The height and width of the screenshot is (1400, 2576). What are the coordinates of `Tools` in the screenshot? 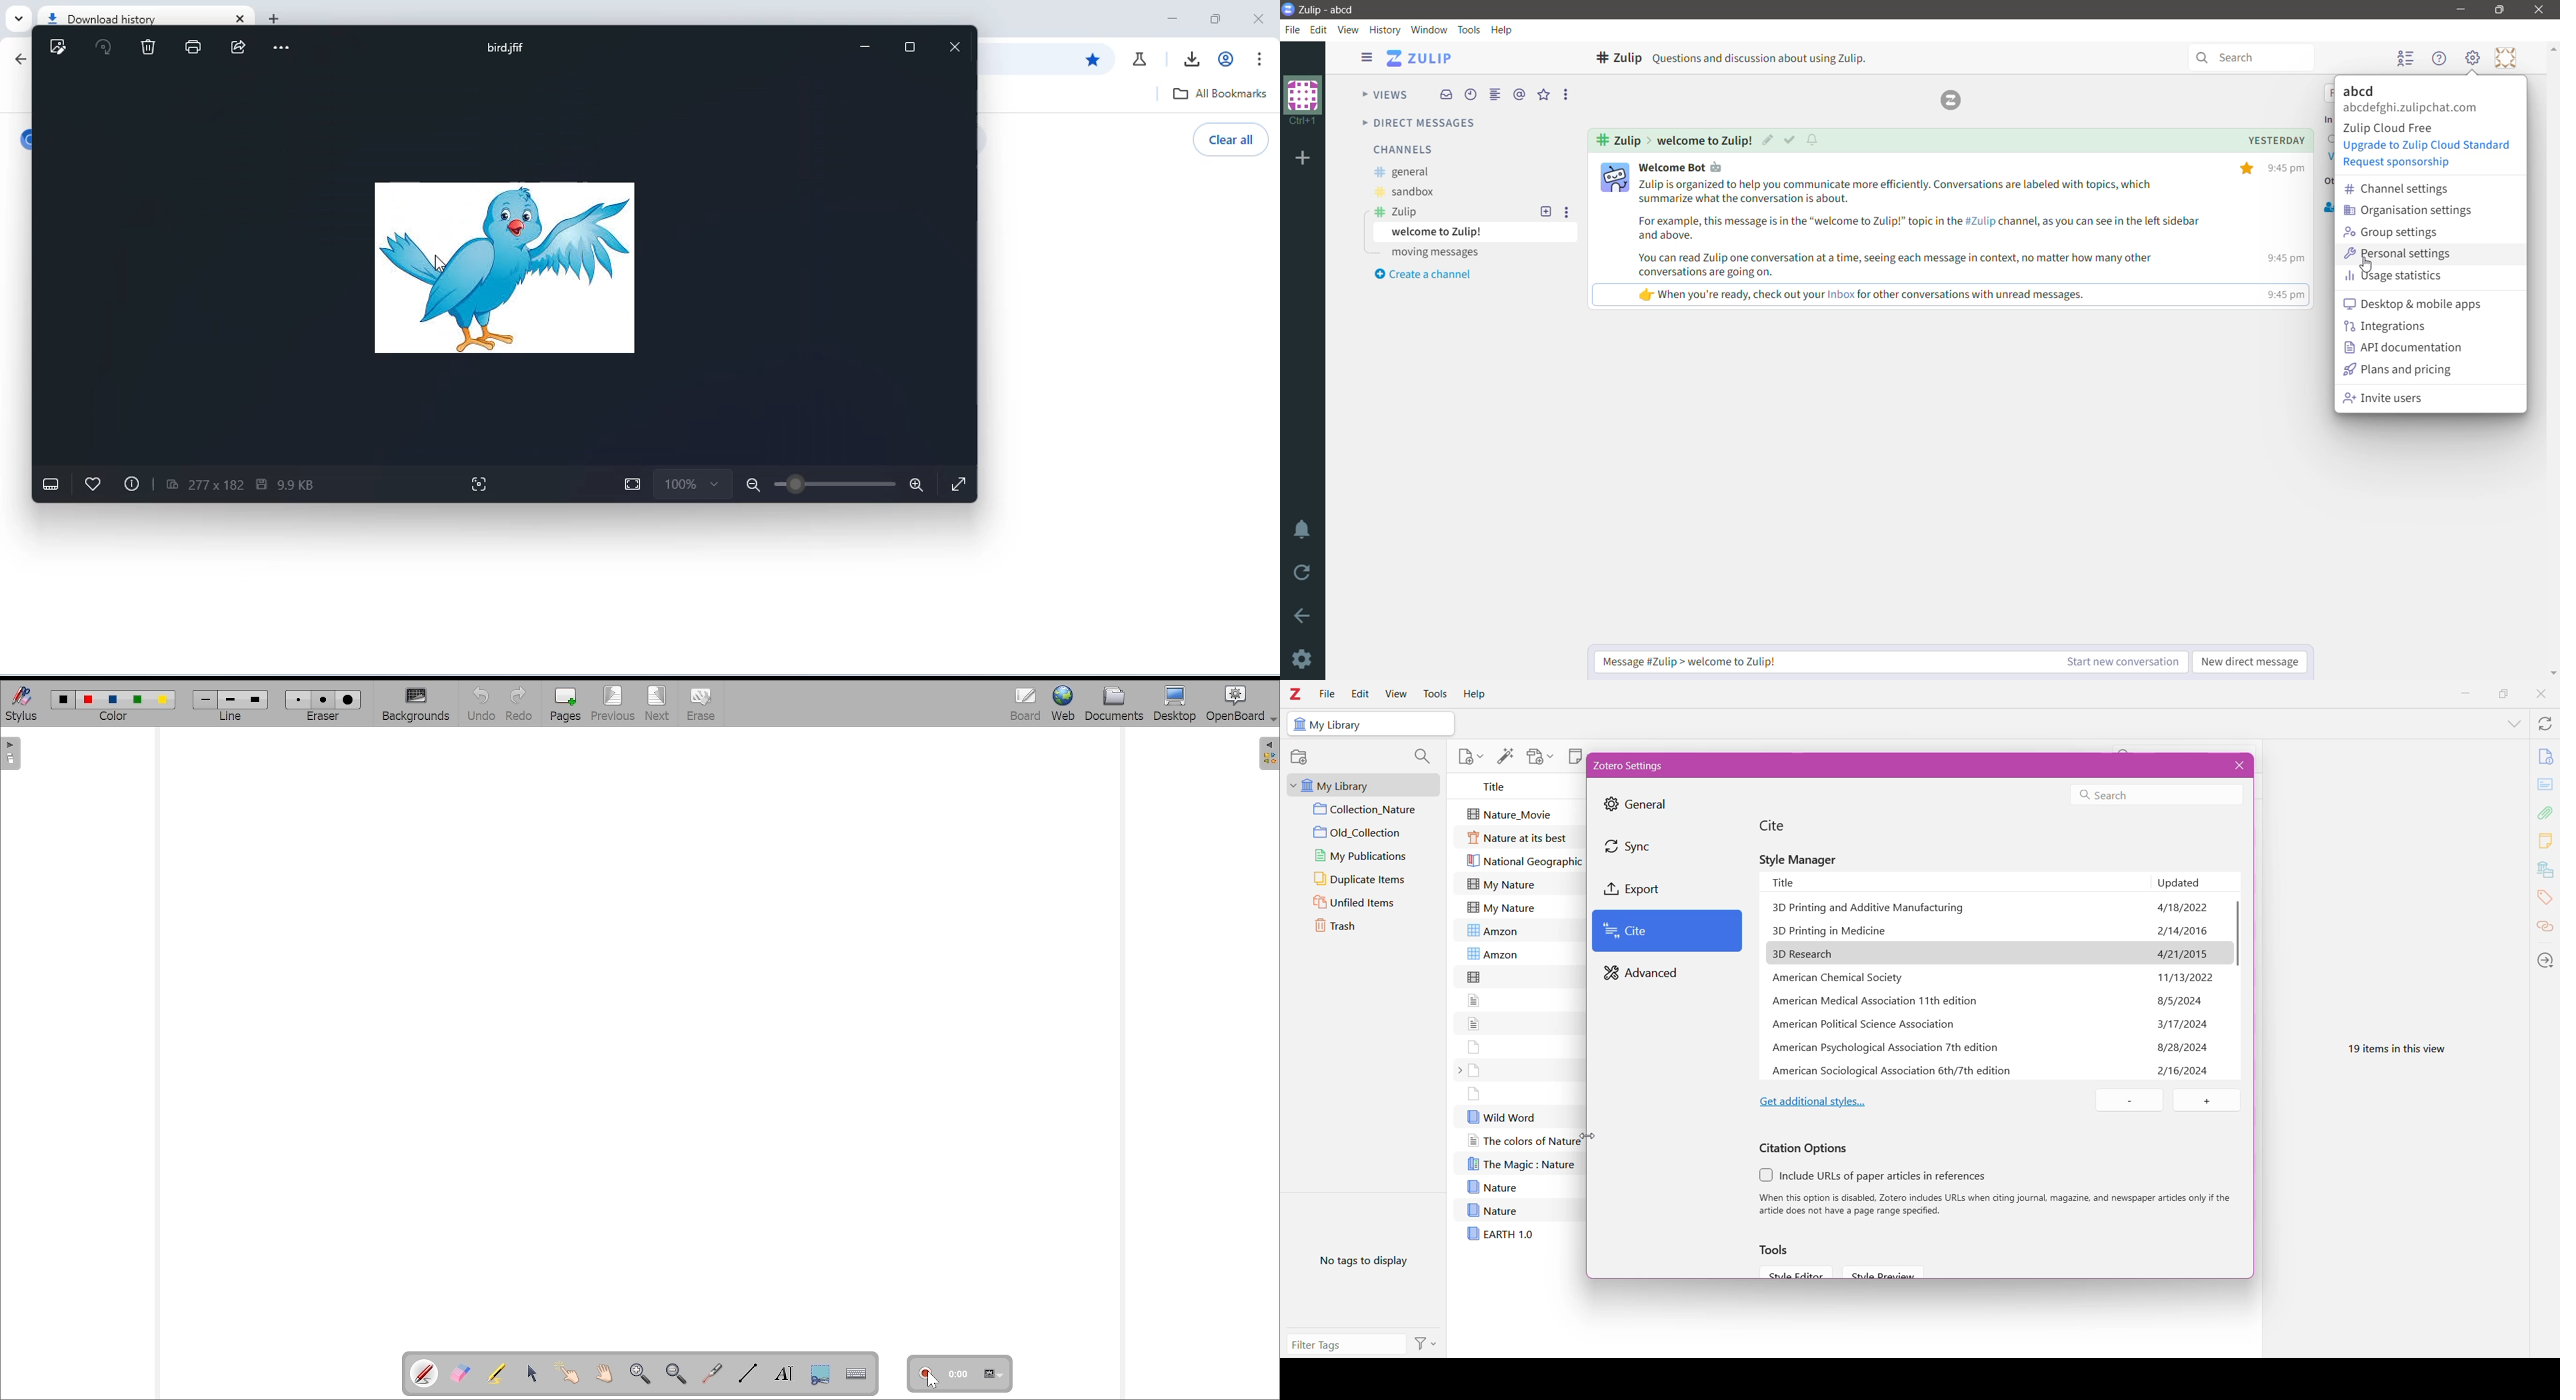 It's located at (1778, 1251).